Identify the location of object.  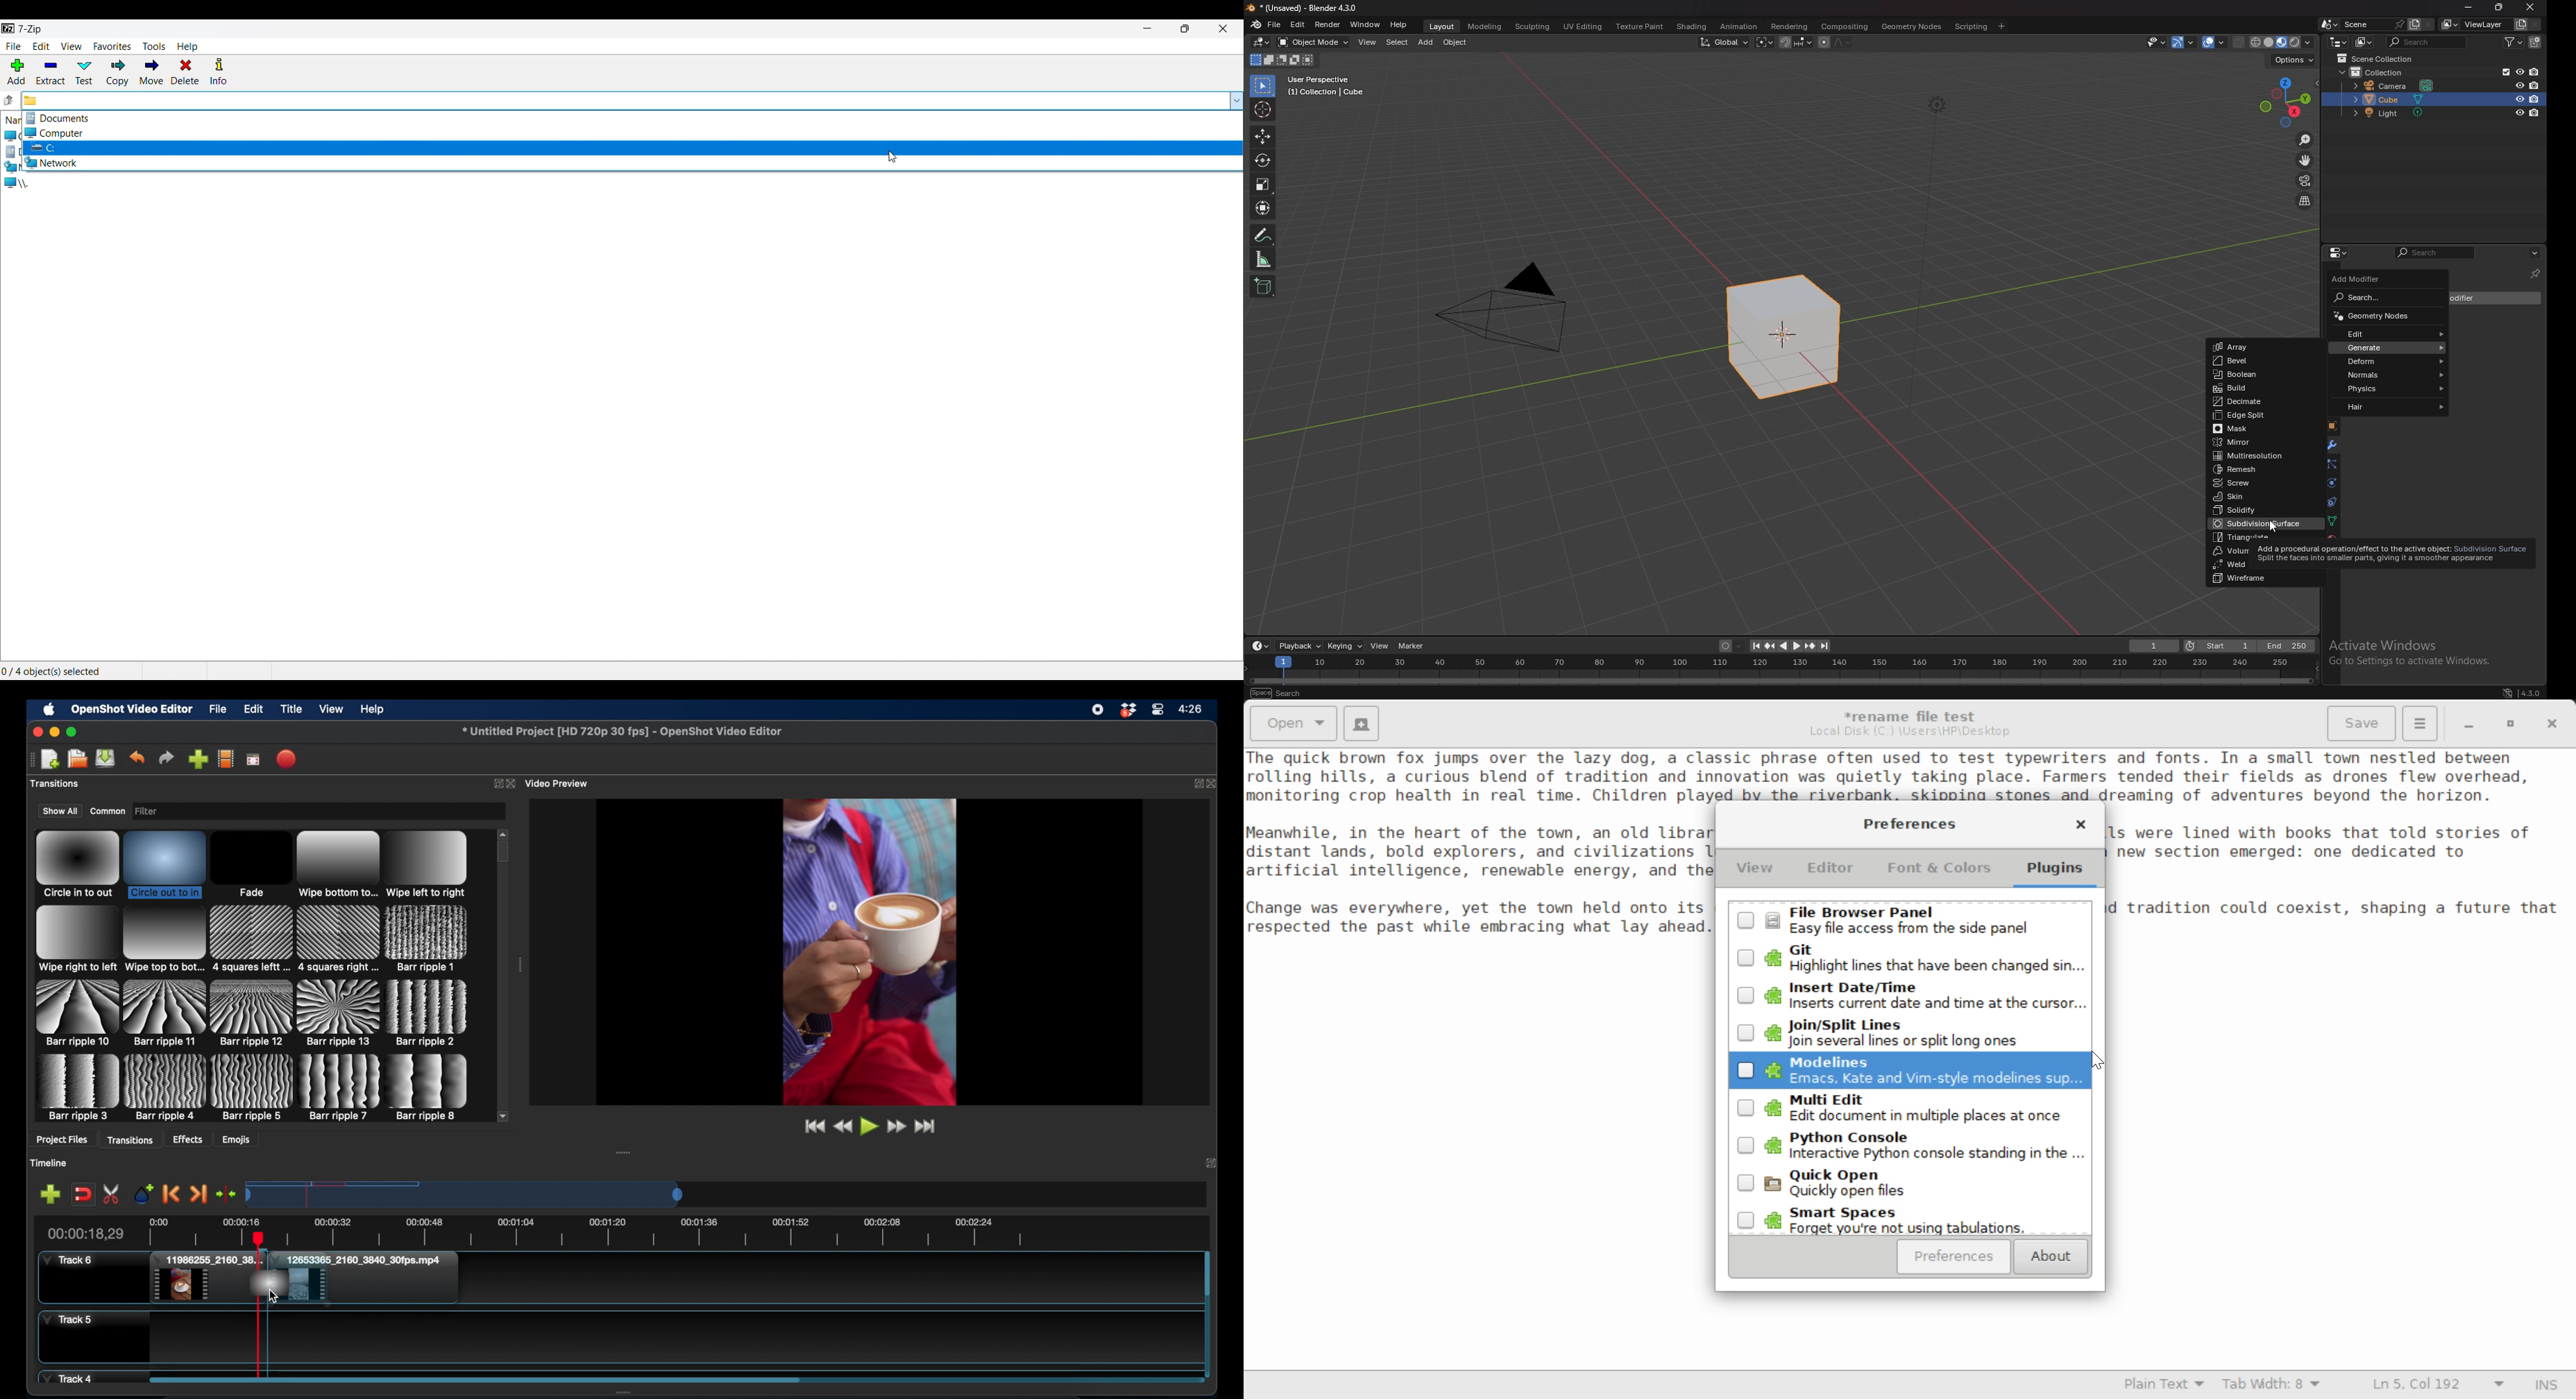
(2332, 426).